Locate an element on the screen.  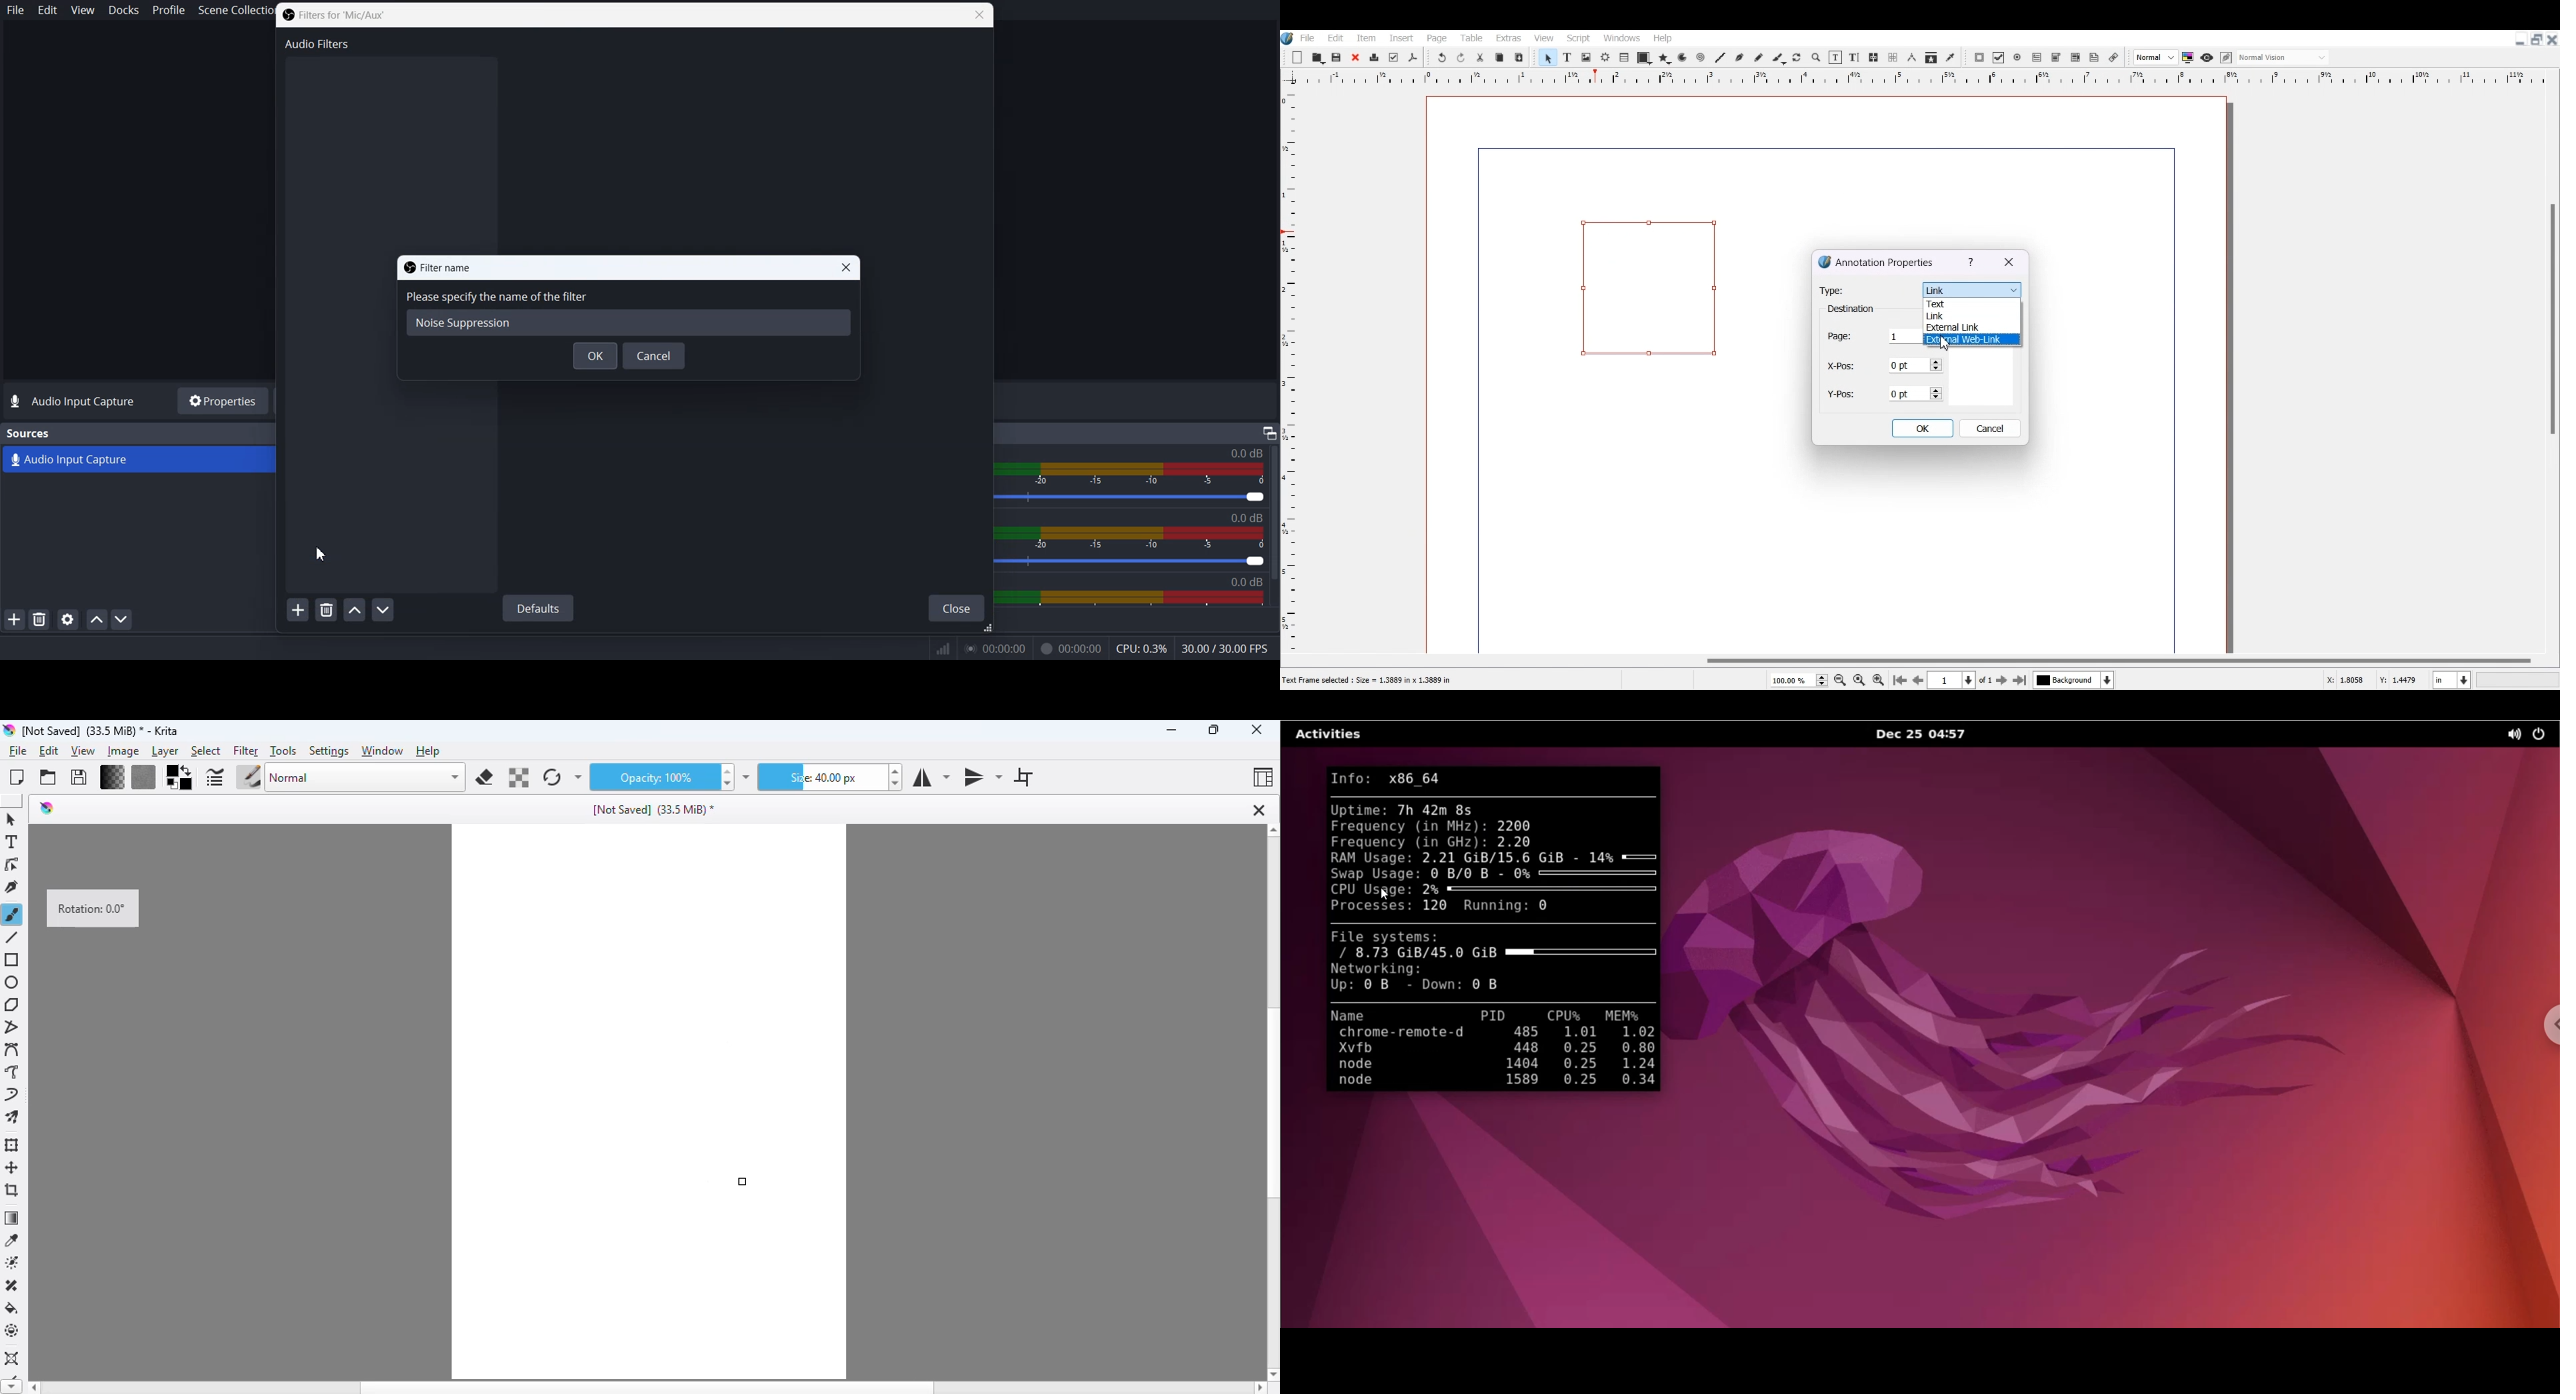
Edit content of frame is located at coordinates (1835, 57).